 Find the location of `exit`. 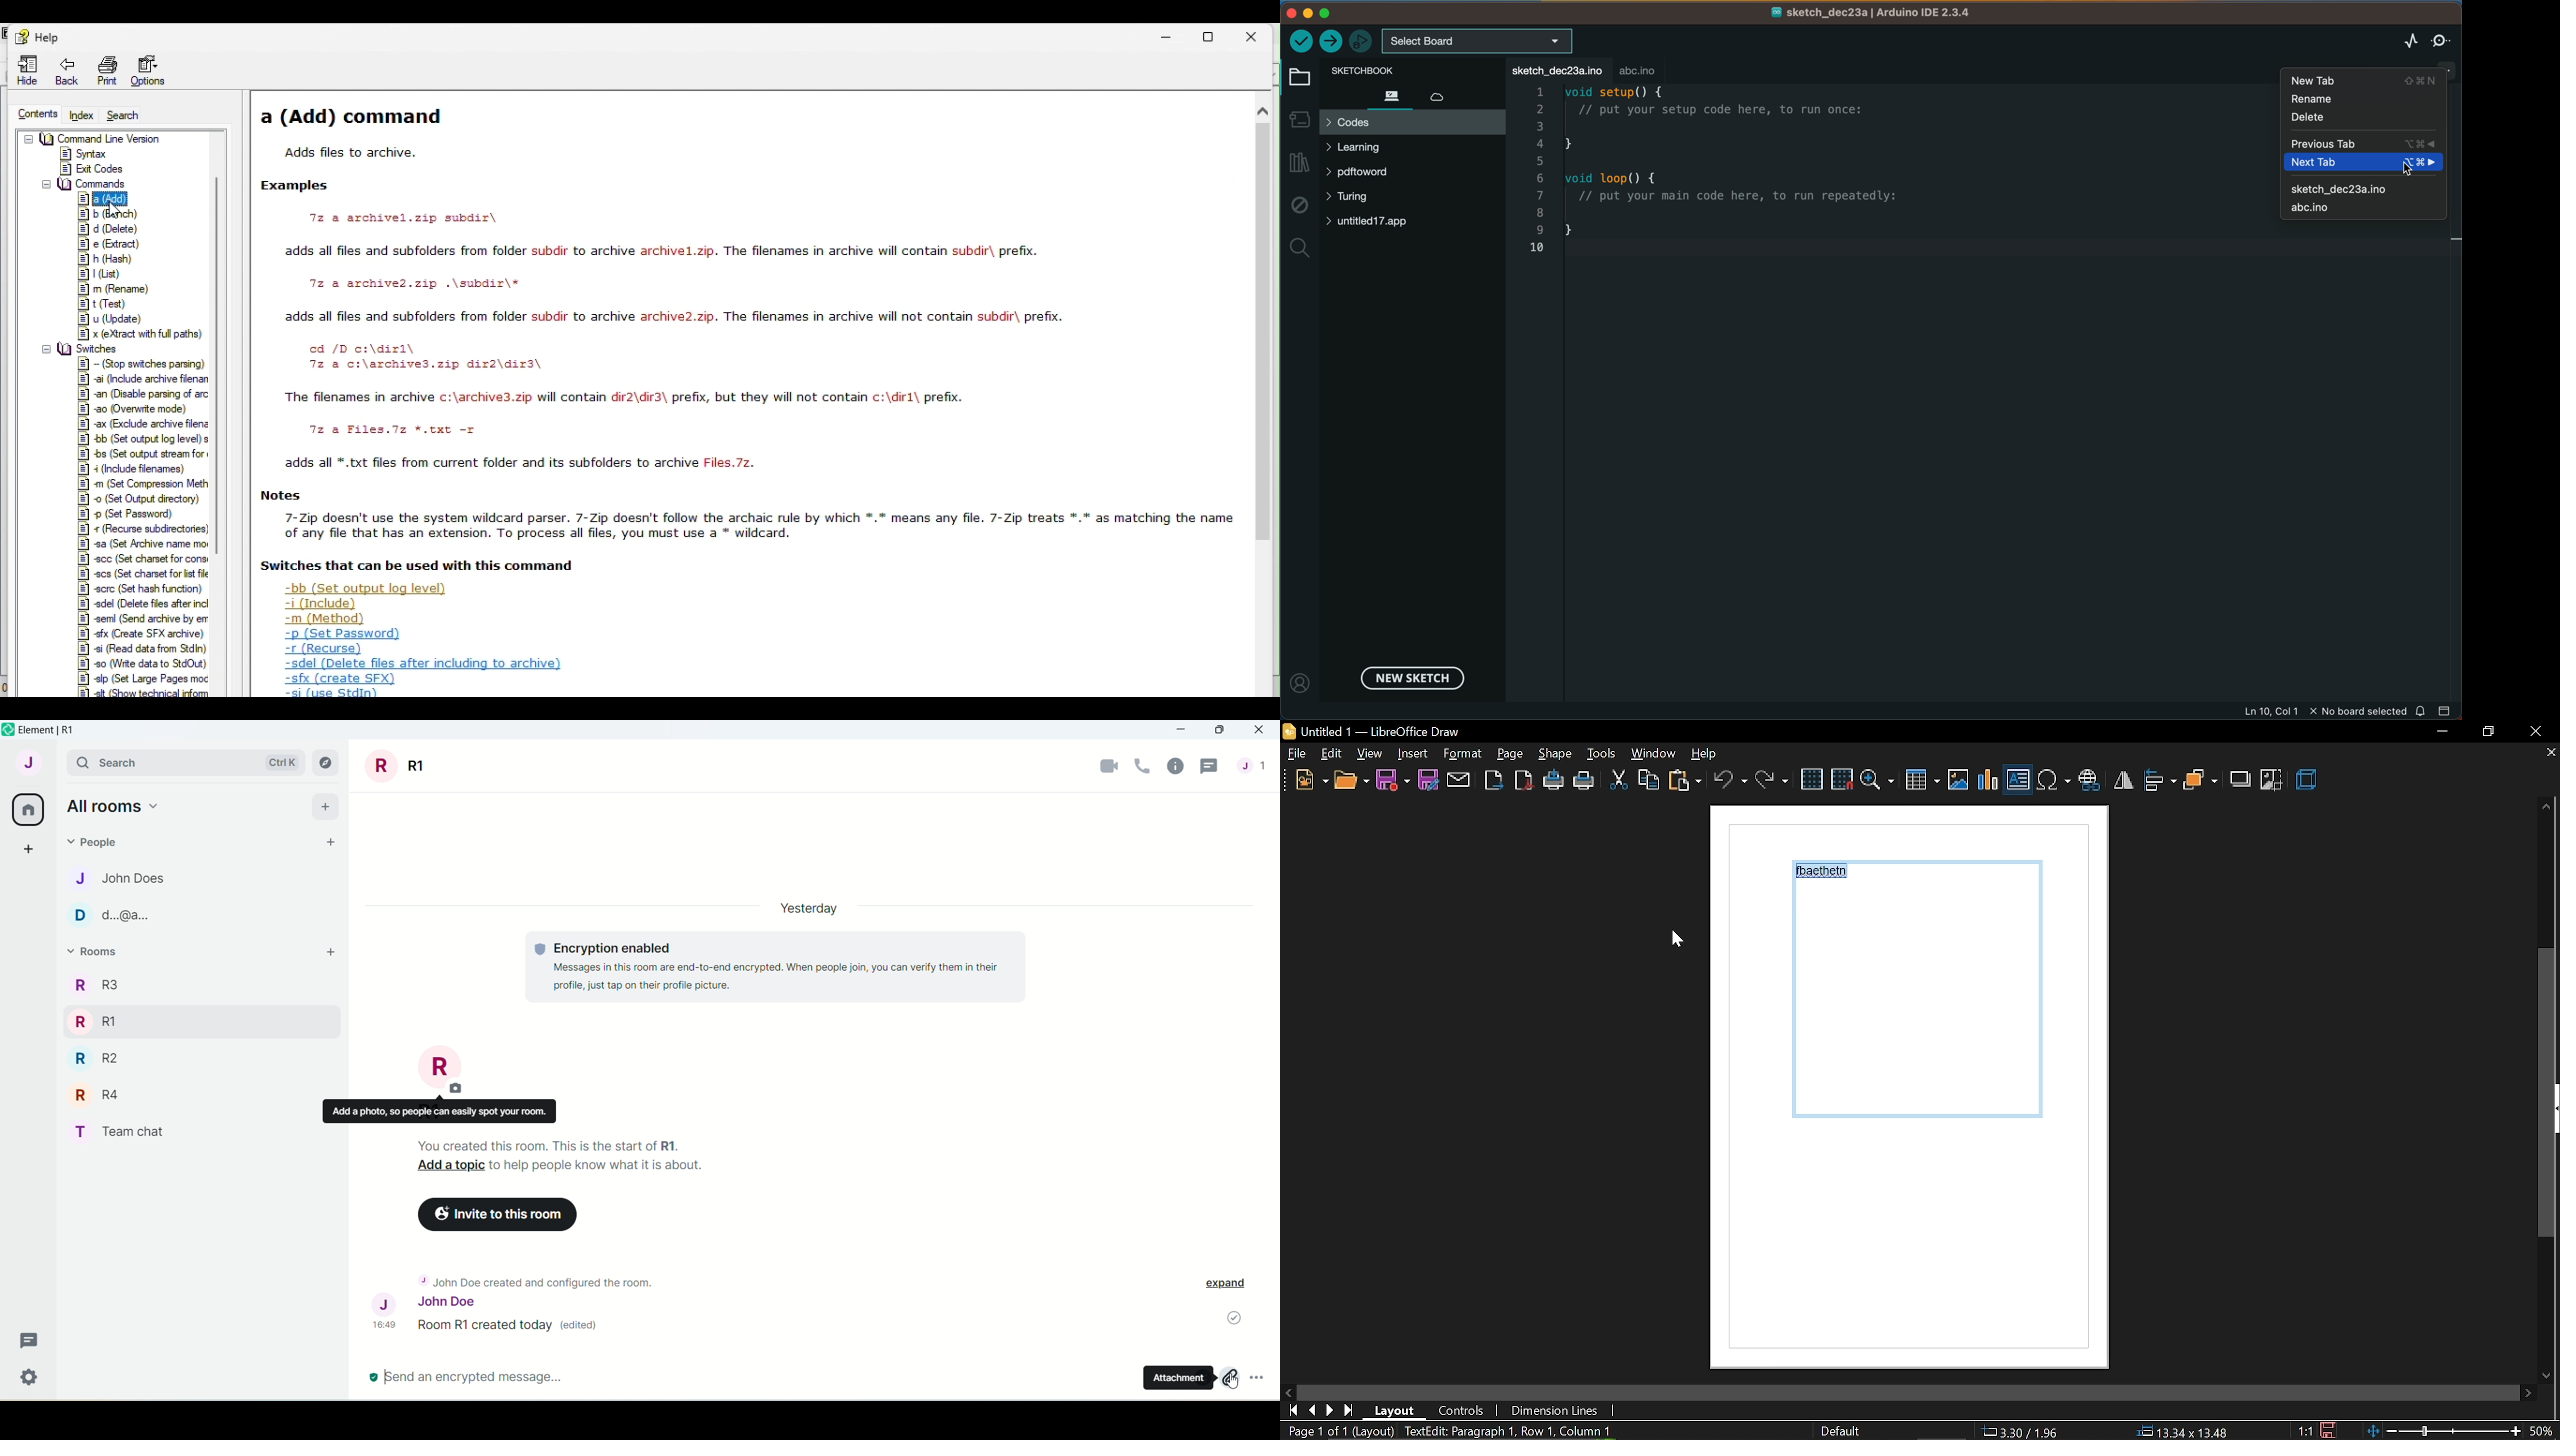

exit is located at coordinates (91, 168).